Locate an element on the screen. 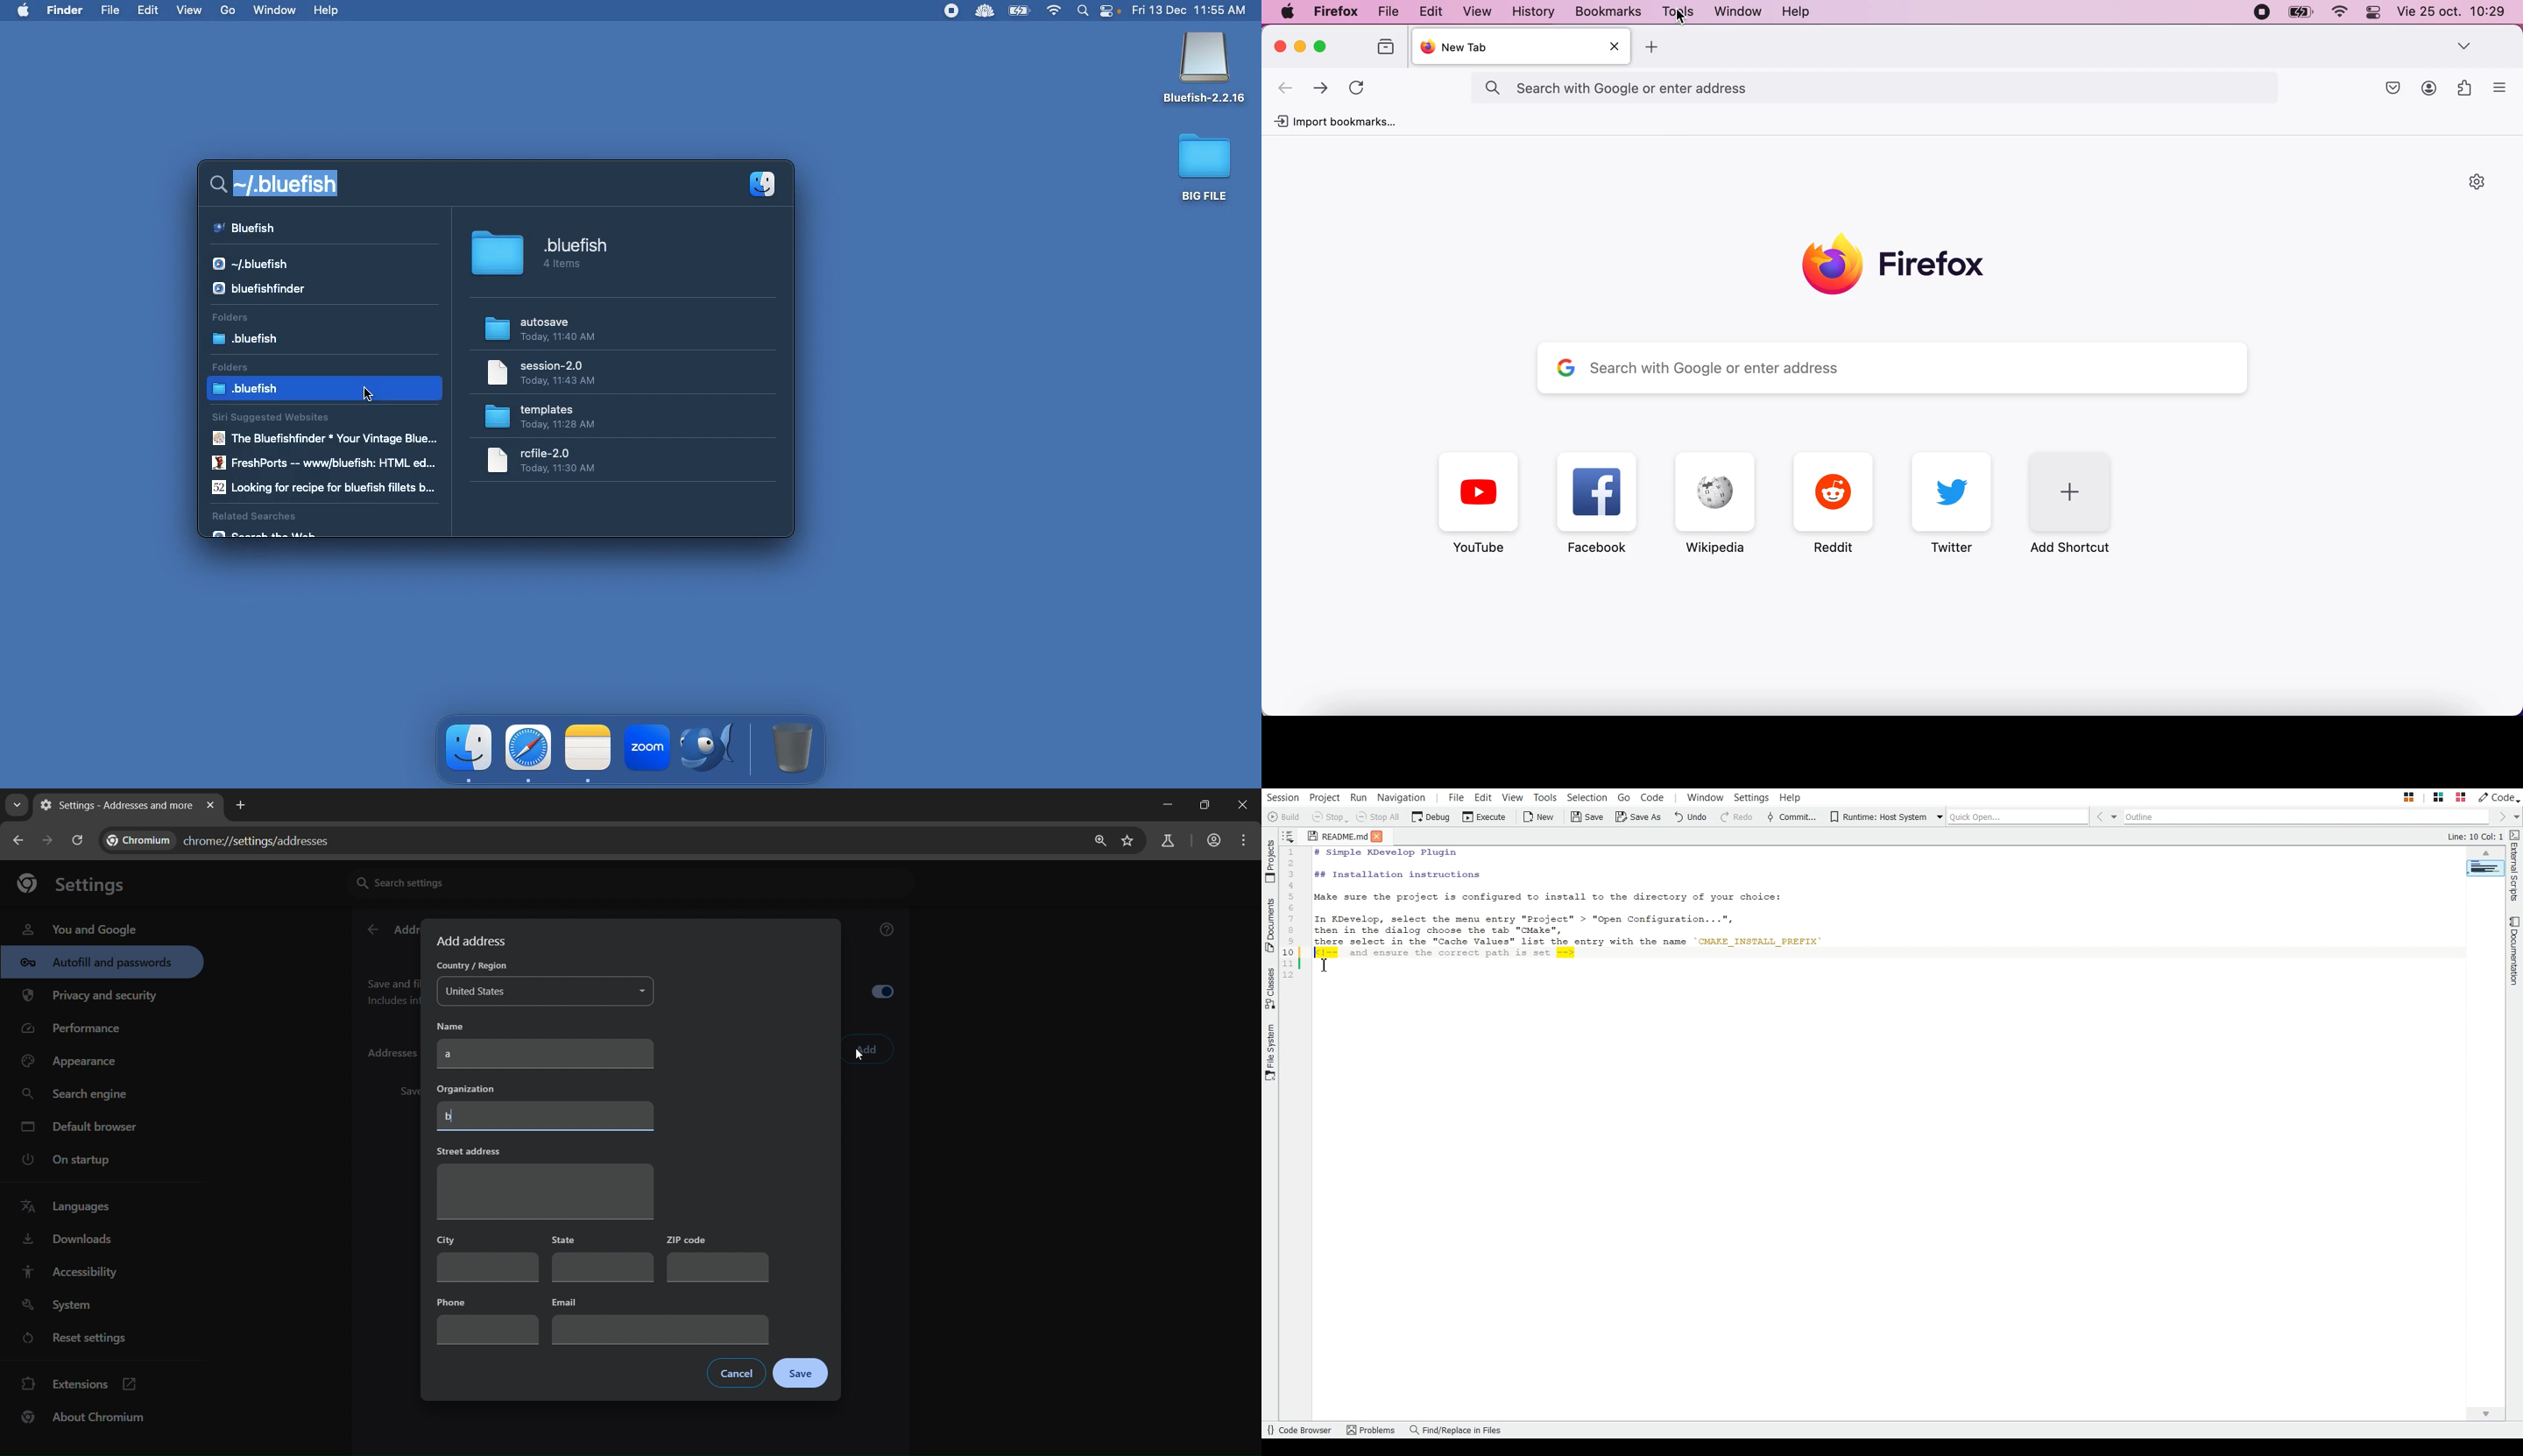 This screenshot has width=2548, height=1456. go back one page is located at coordinates (50, 840).